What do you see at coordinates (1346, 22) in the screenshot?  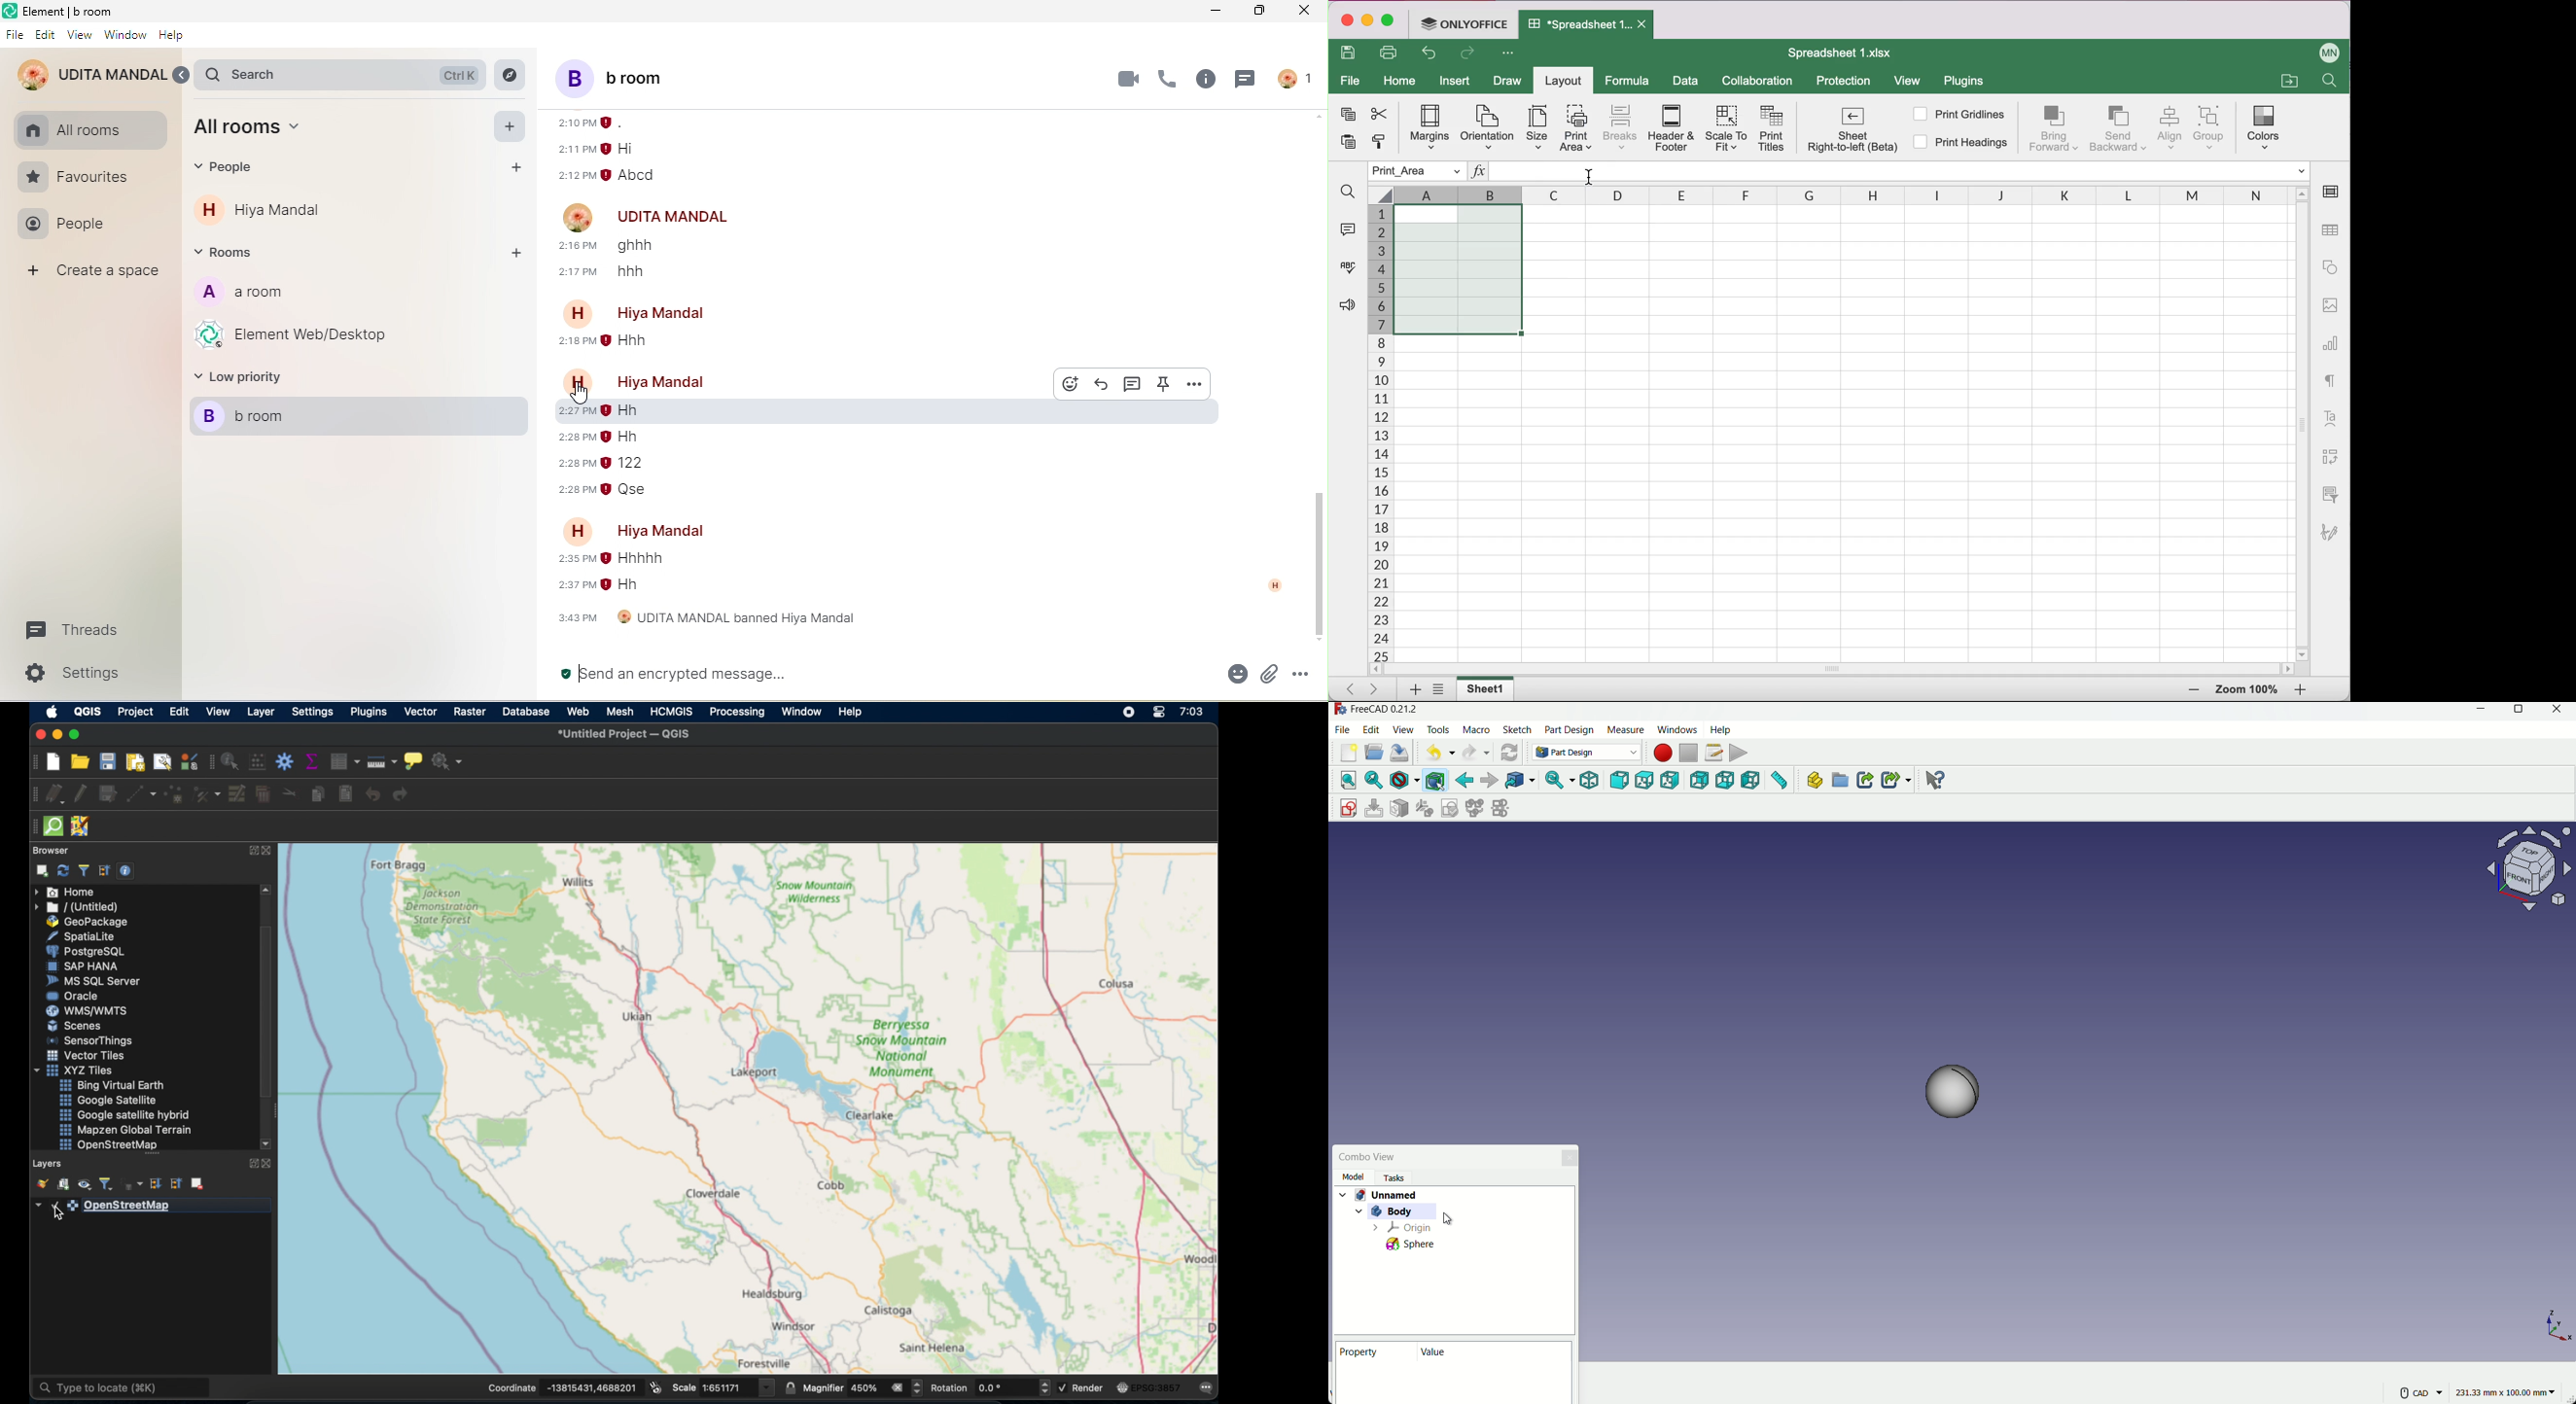 I see `close` at bounding box center [1346, 22].